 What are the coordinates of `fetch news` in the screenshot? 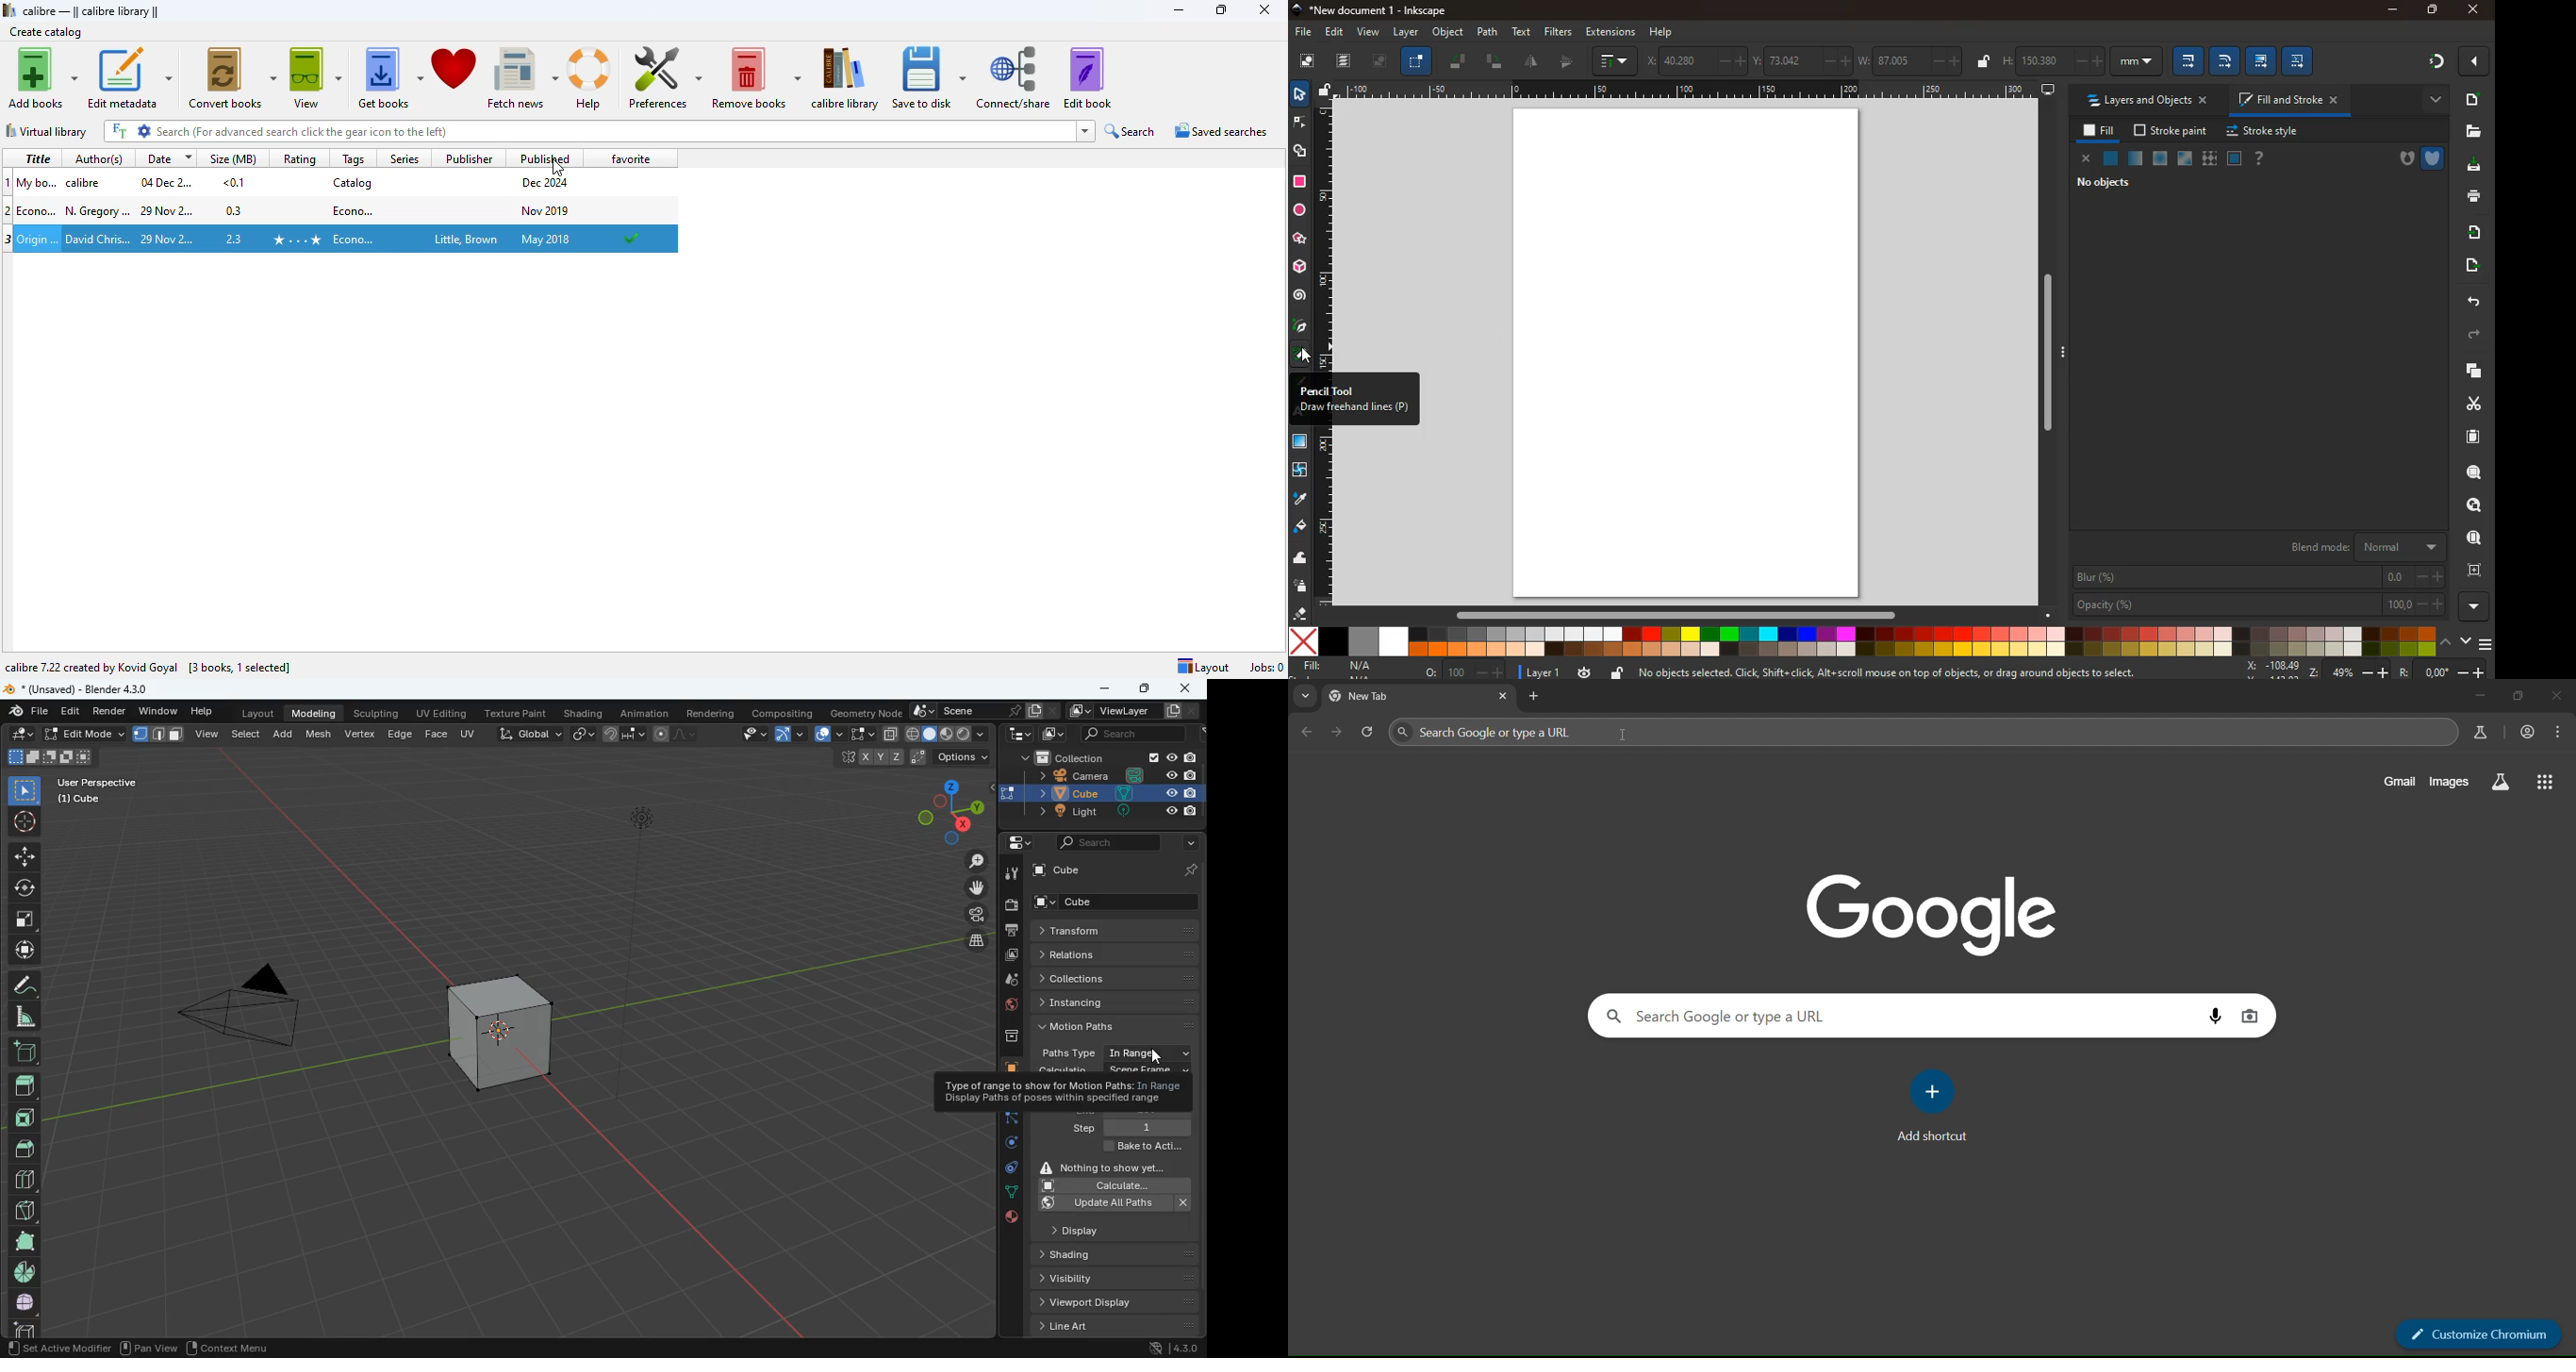 It's located at (523, 78).